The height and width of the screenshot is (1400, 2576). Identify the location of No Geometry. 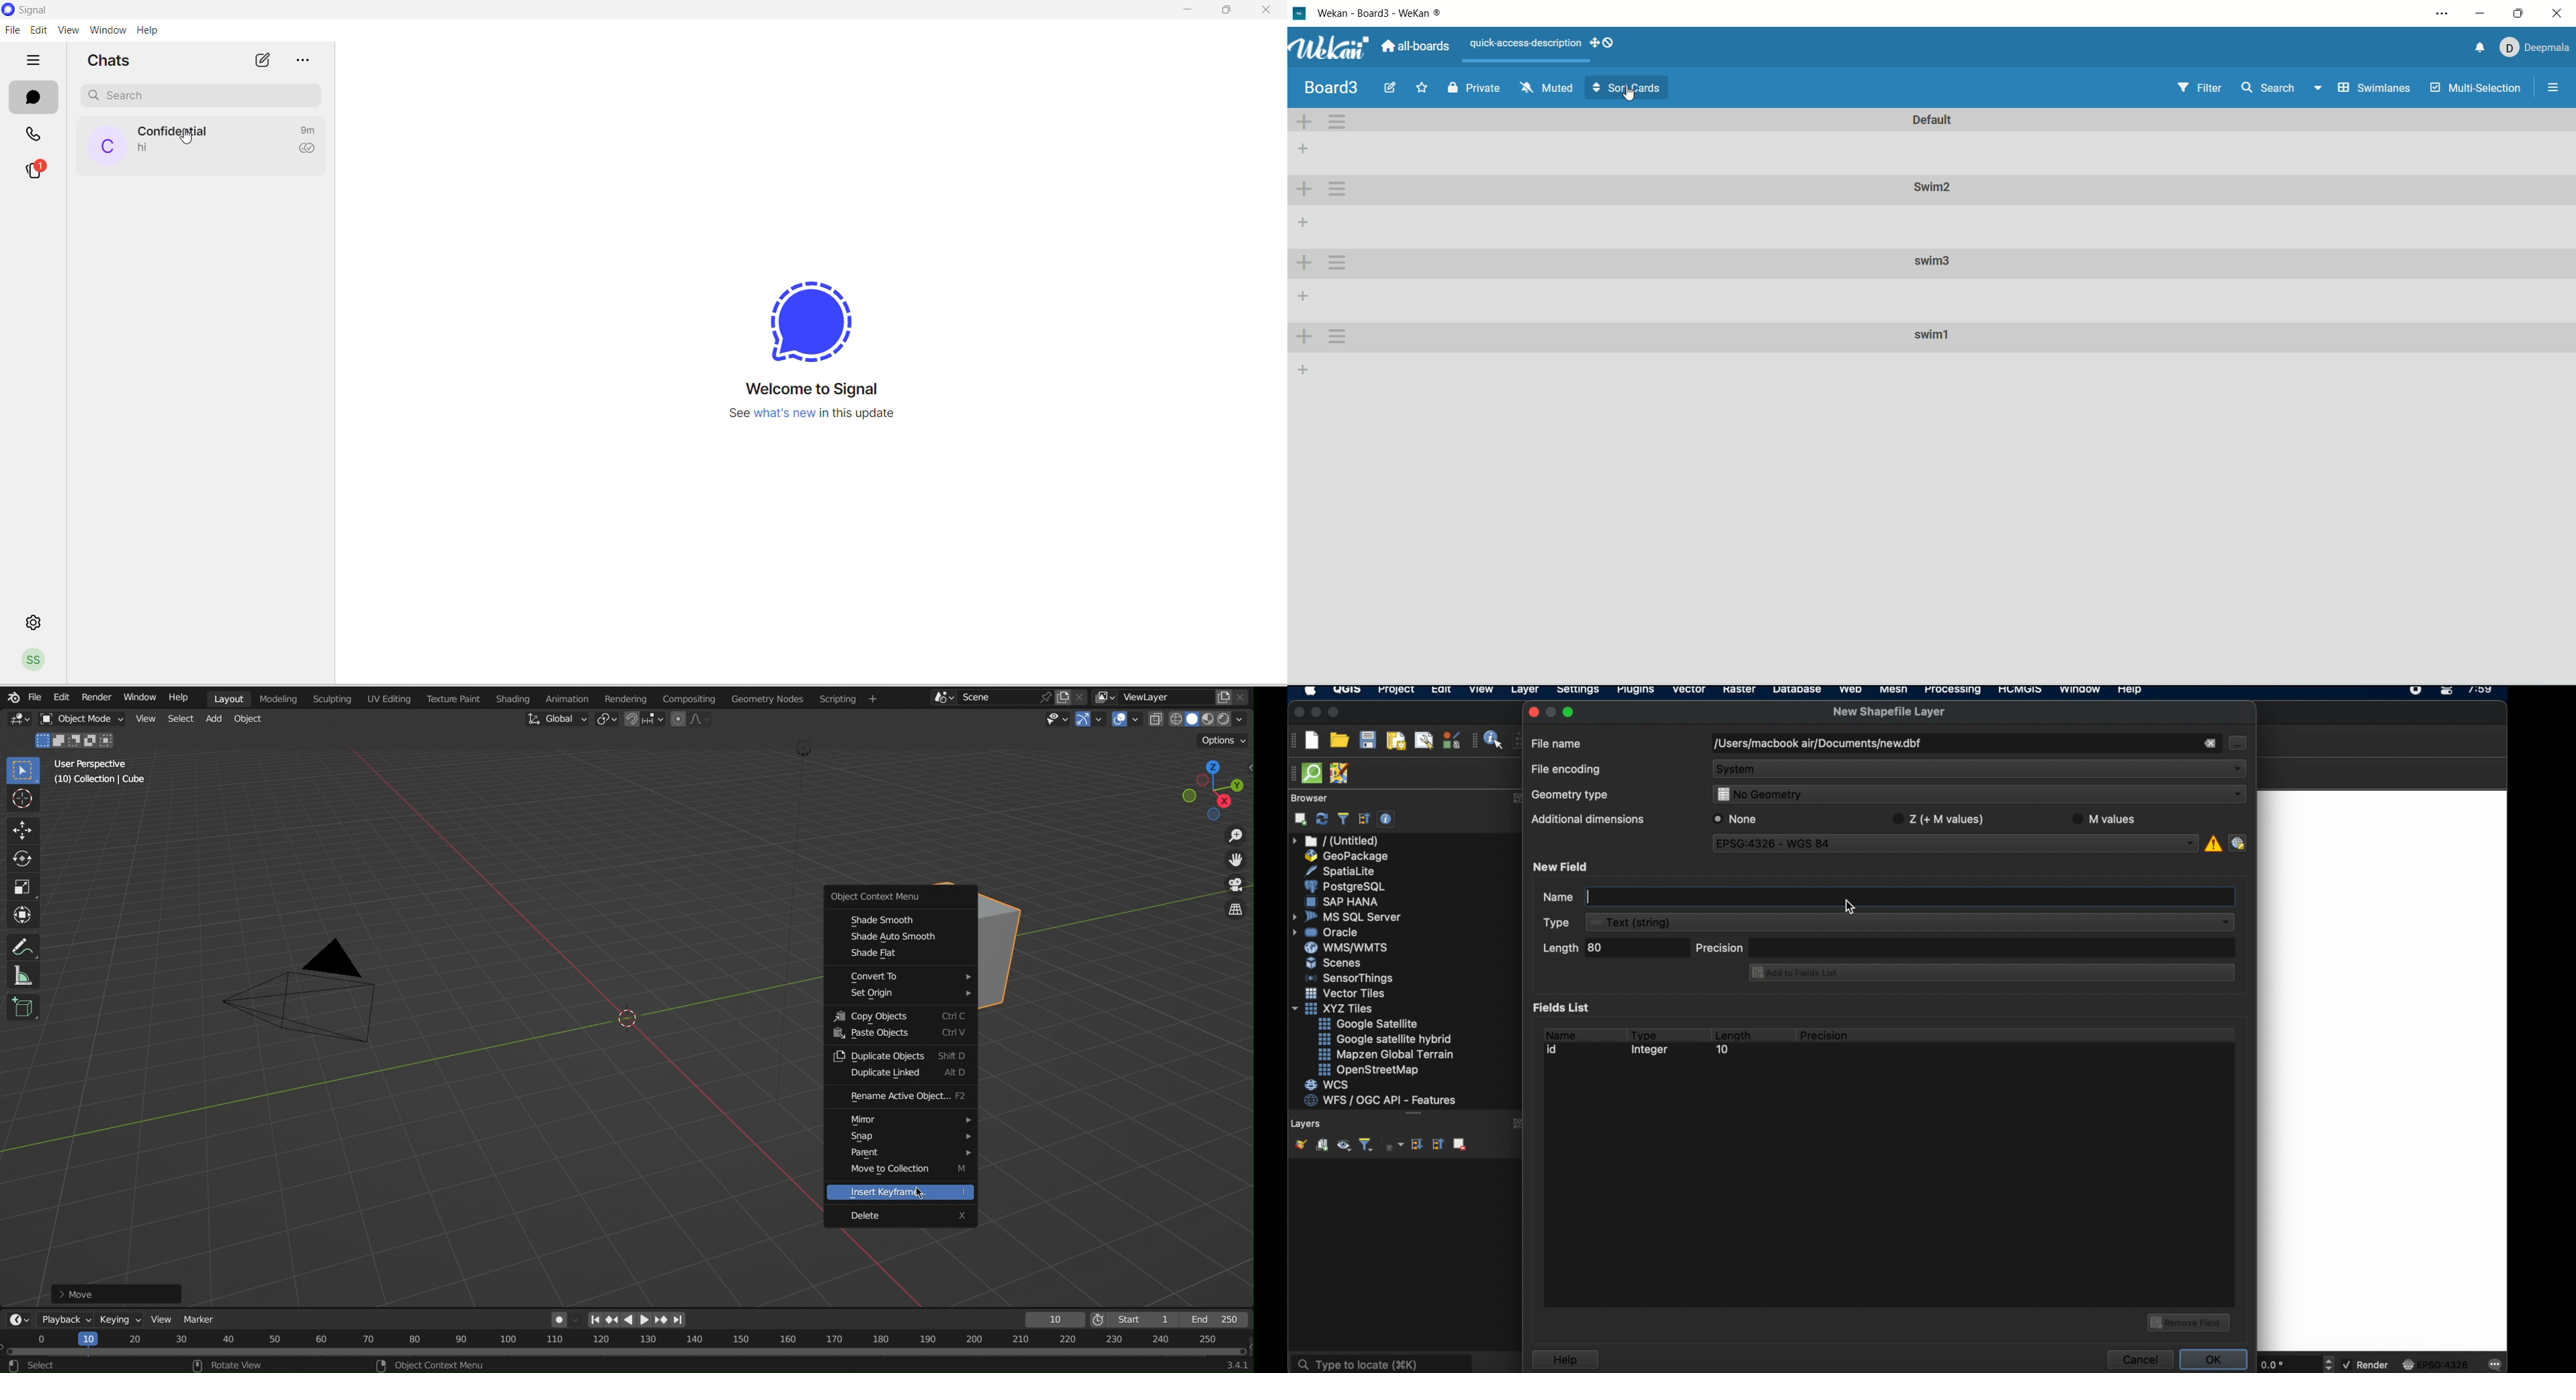
(1977, 796).